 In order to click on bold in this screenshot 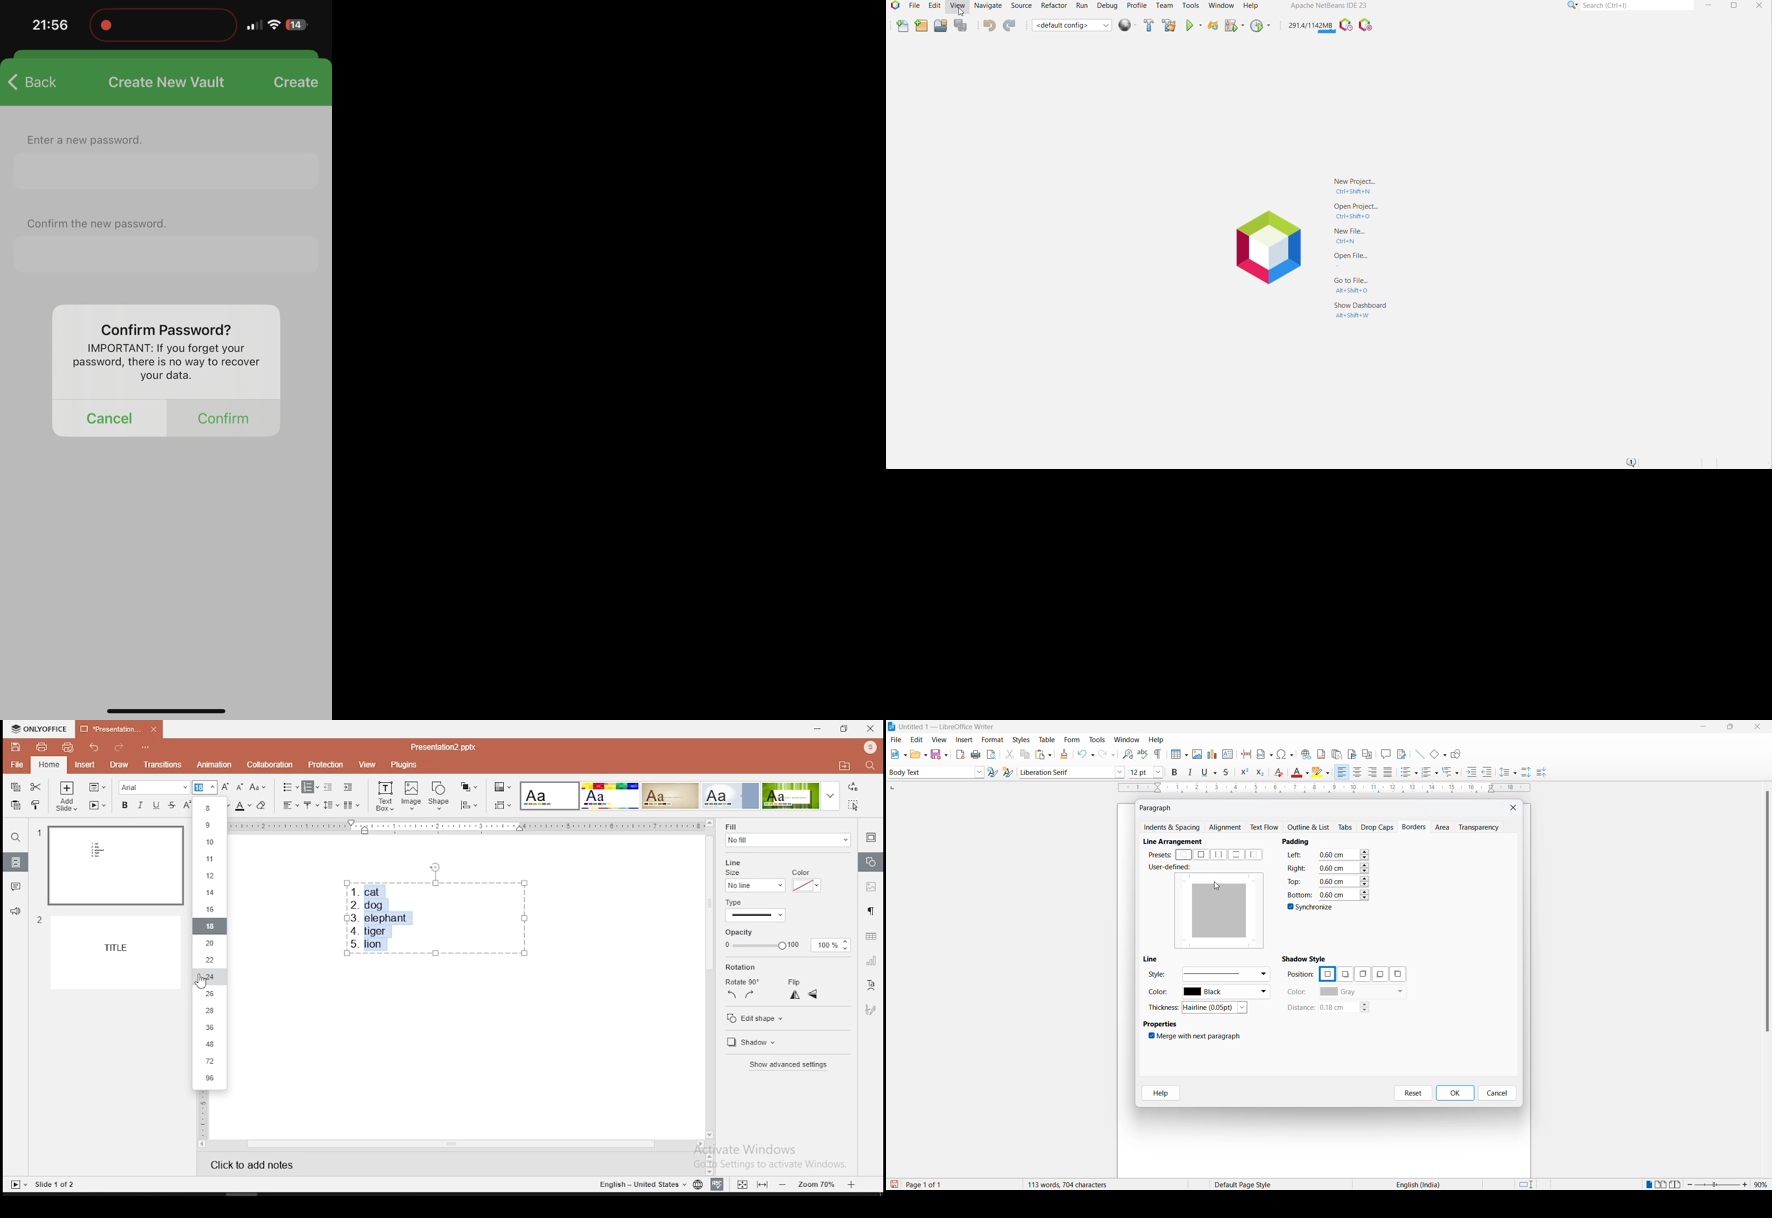, I will do `click(122, 805)`.